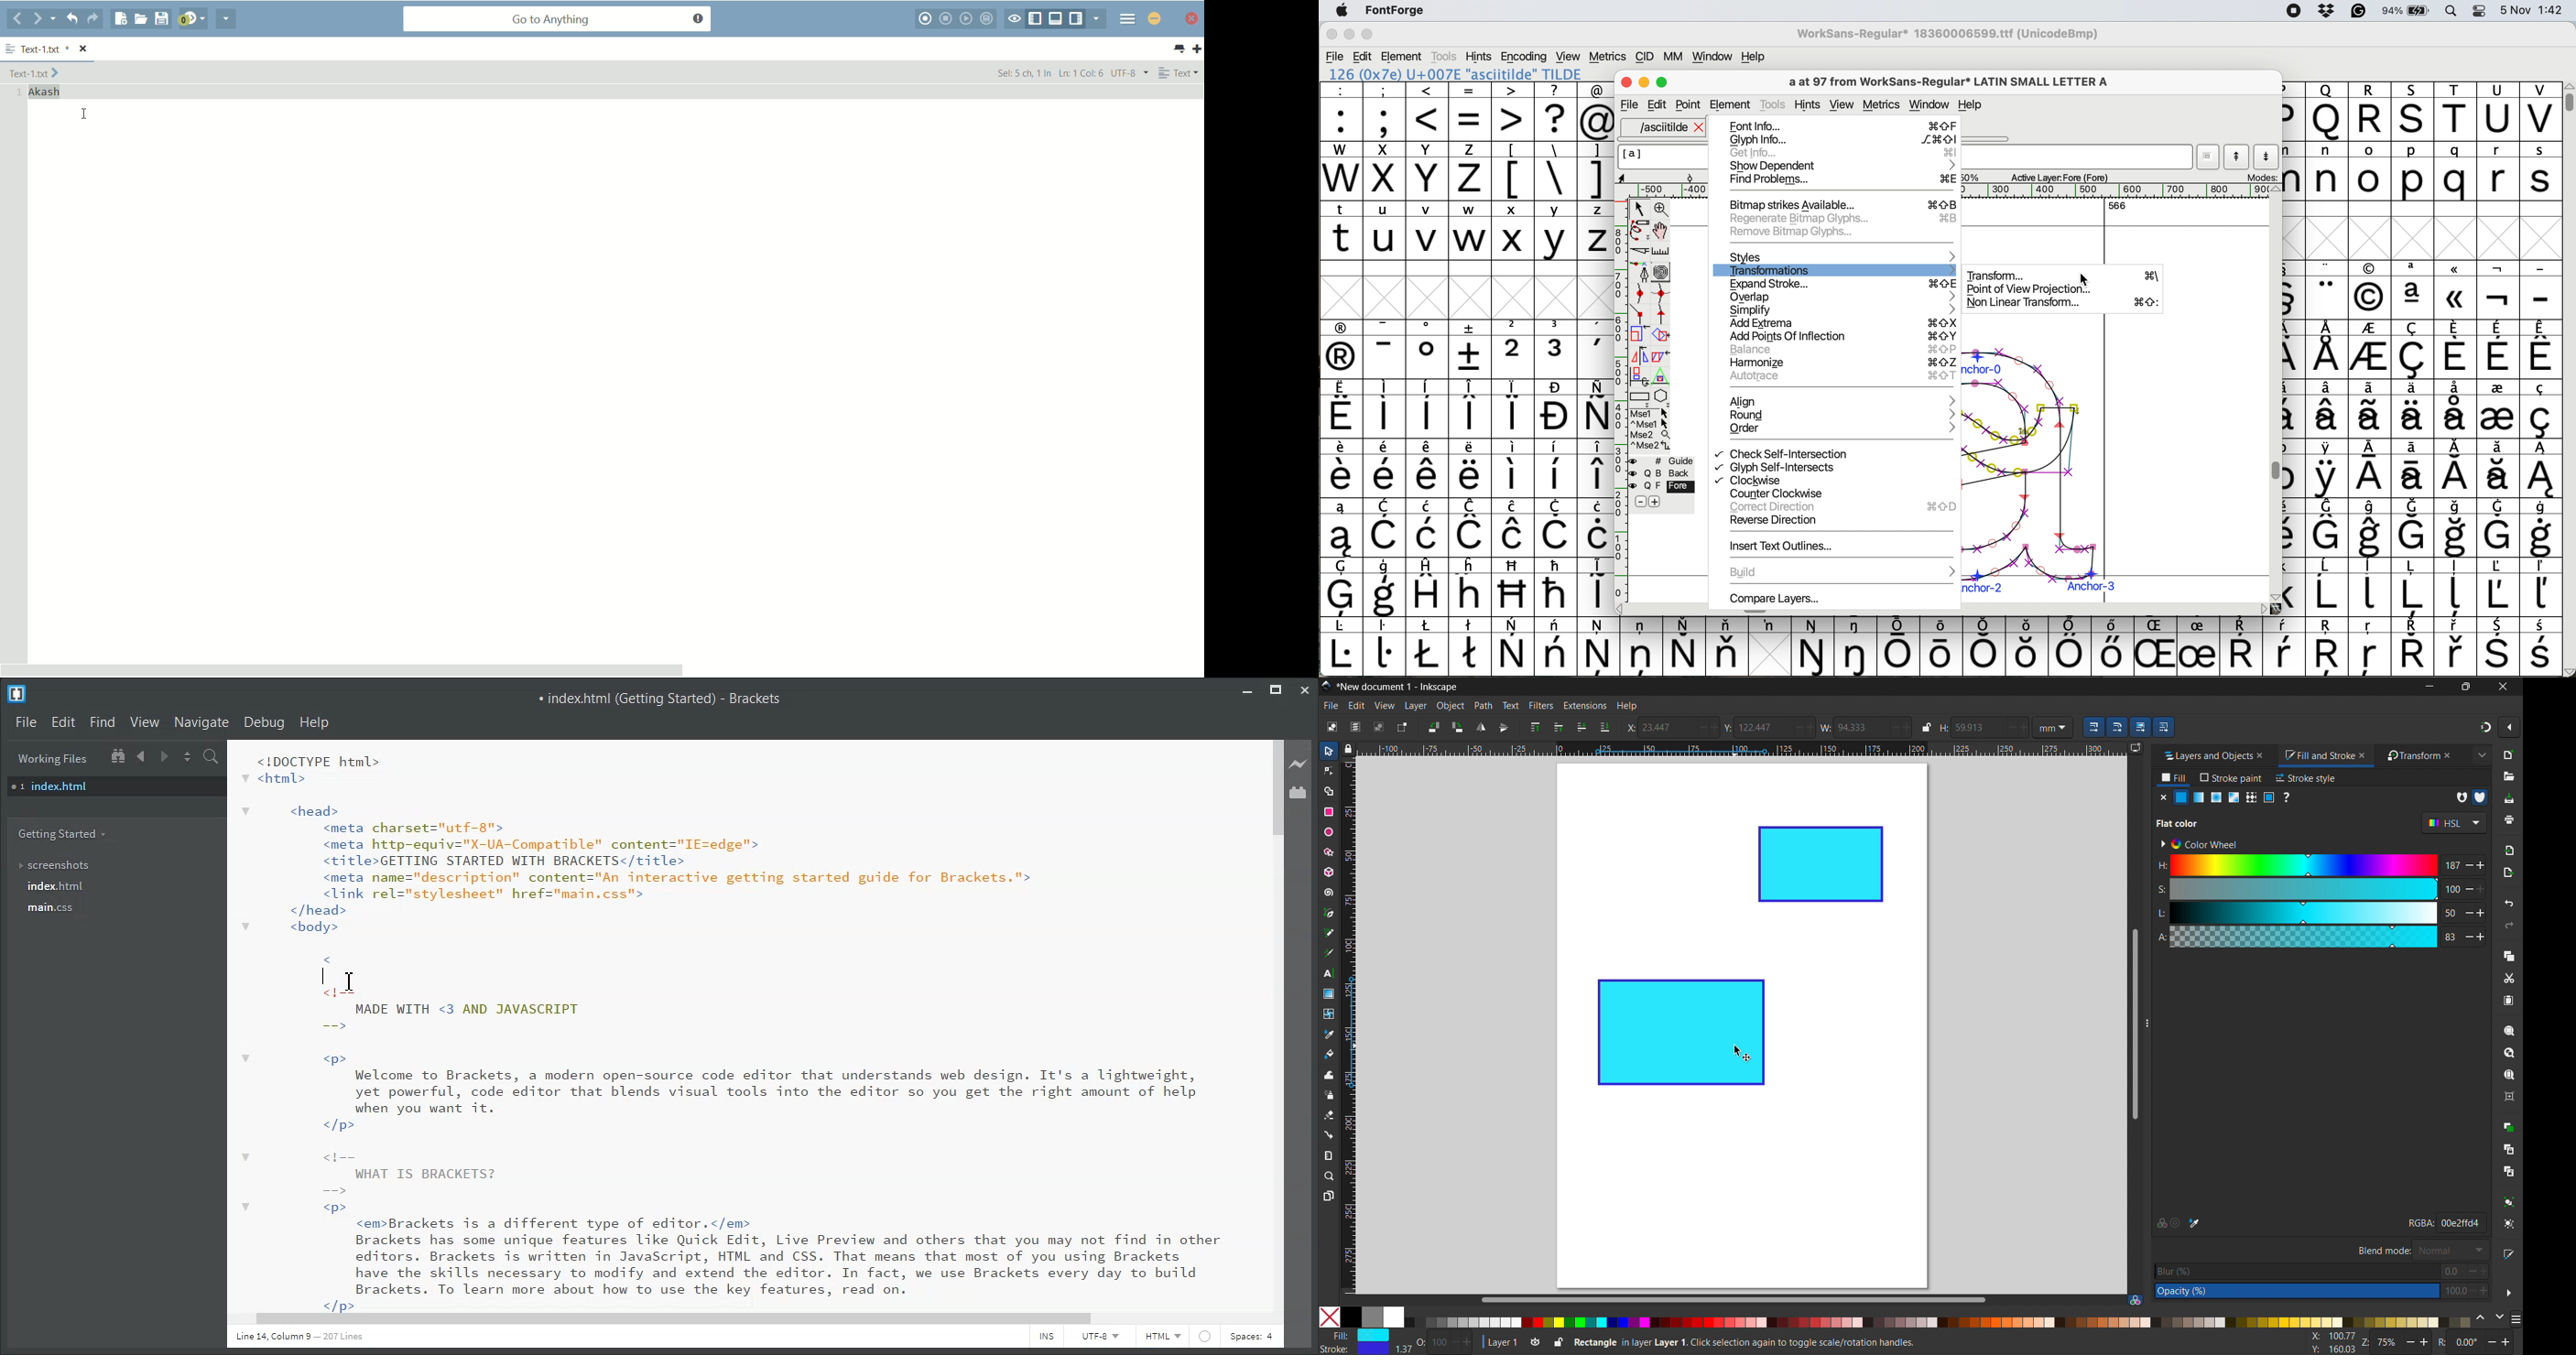  Describe the element at coordinates (2510, 820) in the screenshot. I see `print` at that location.